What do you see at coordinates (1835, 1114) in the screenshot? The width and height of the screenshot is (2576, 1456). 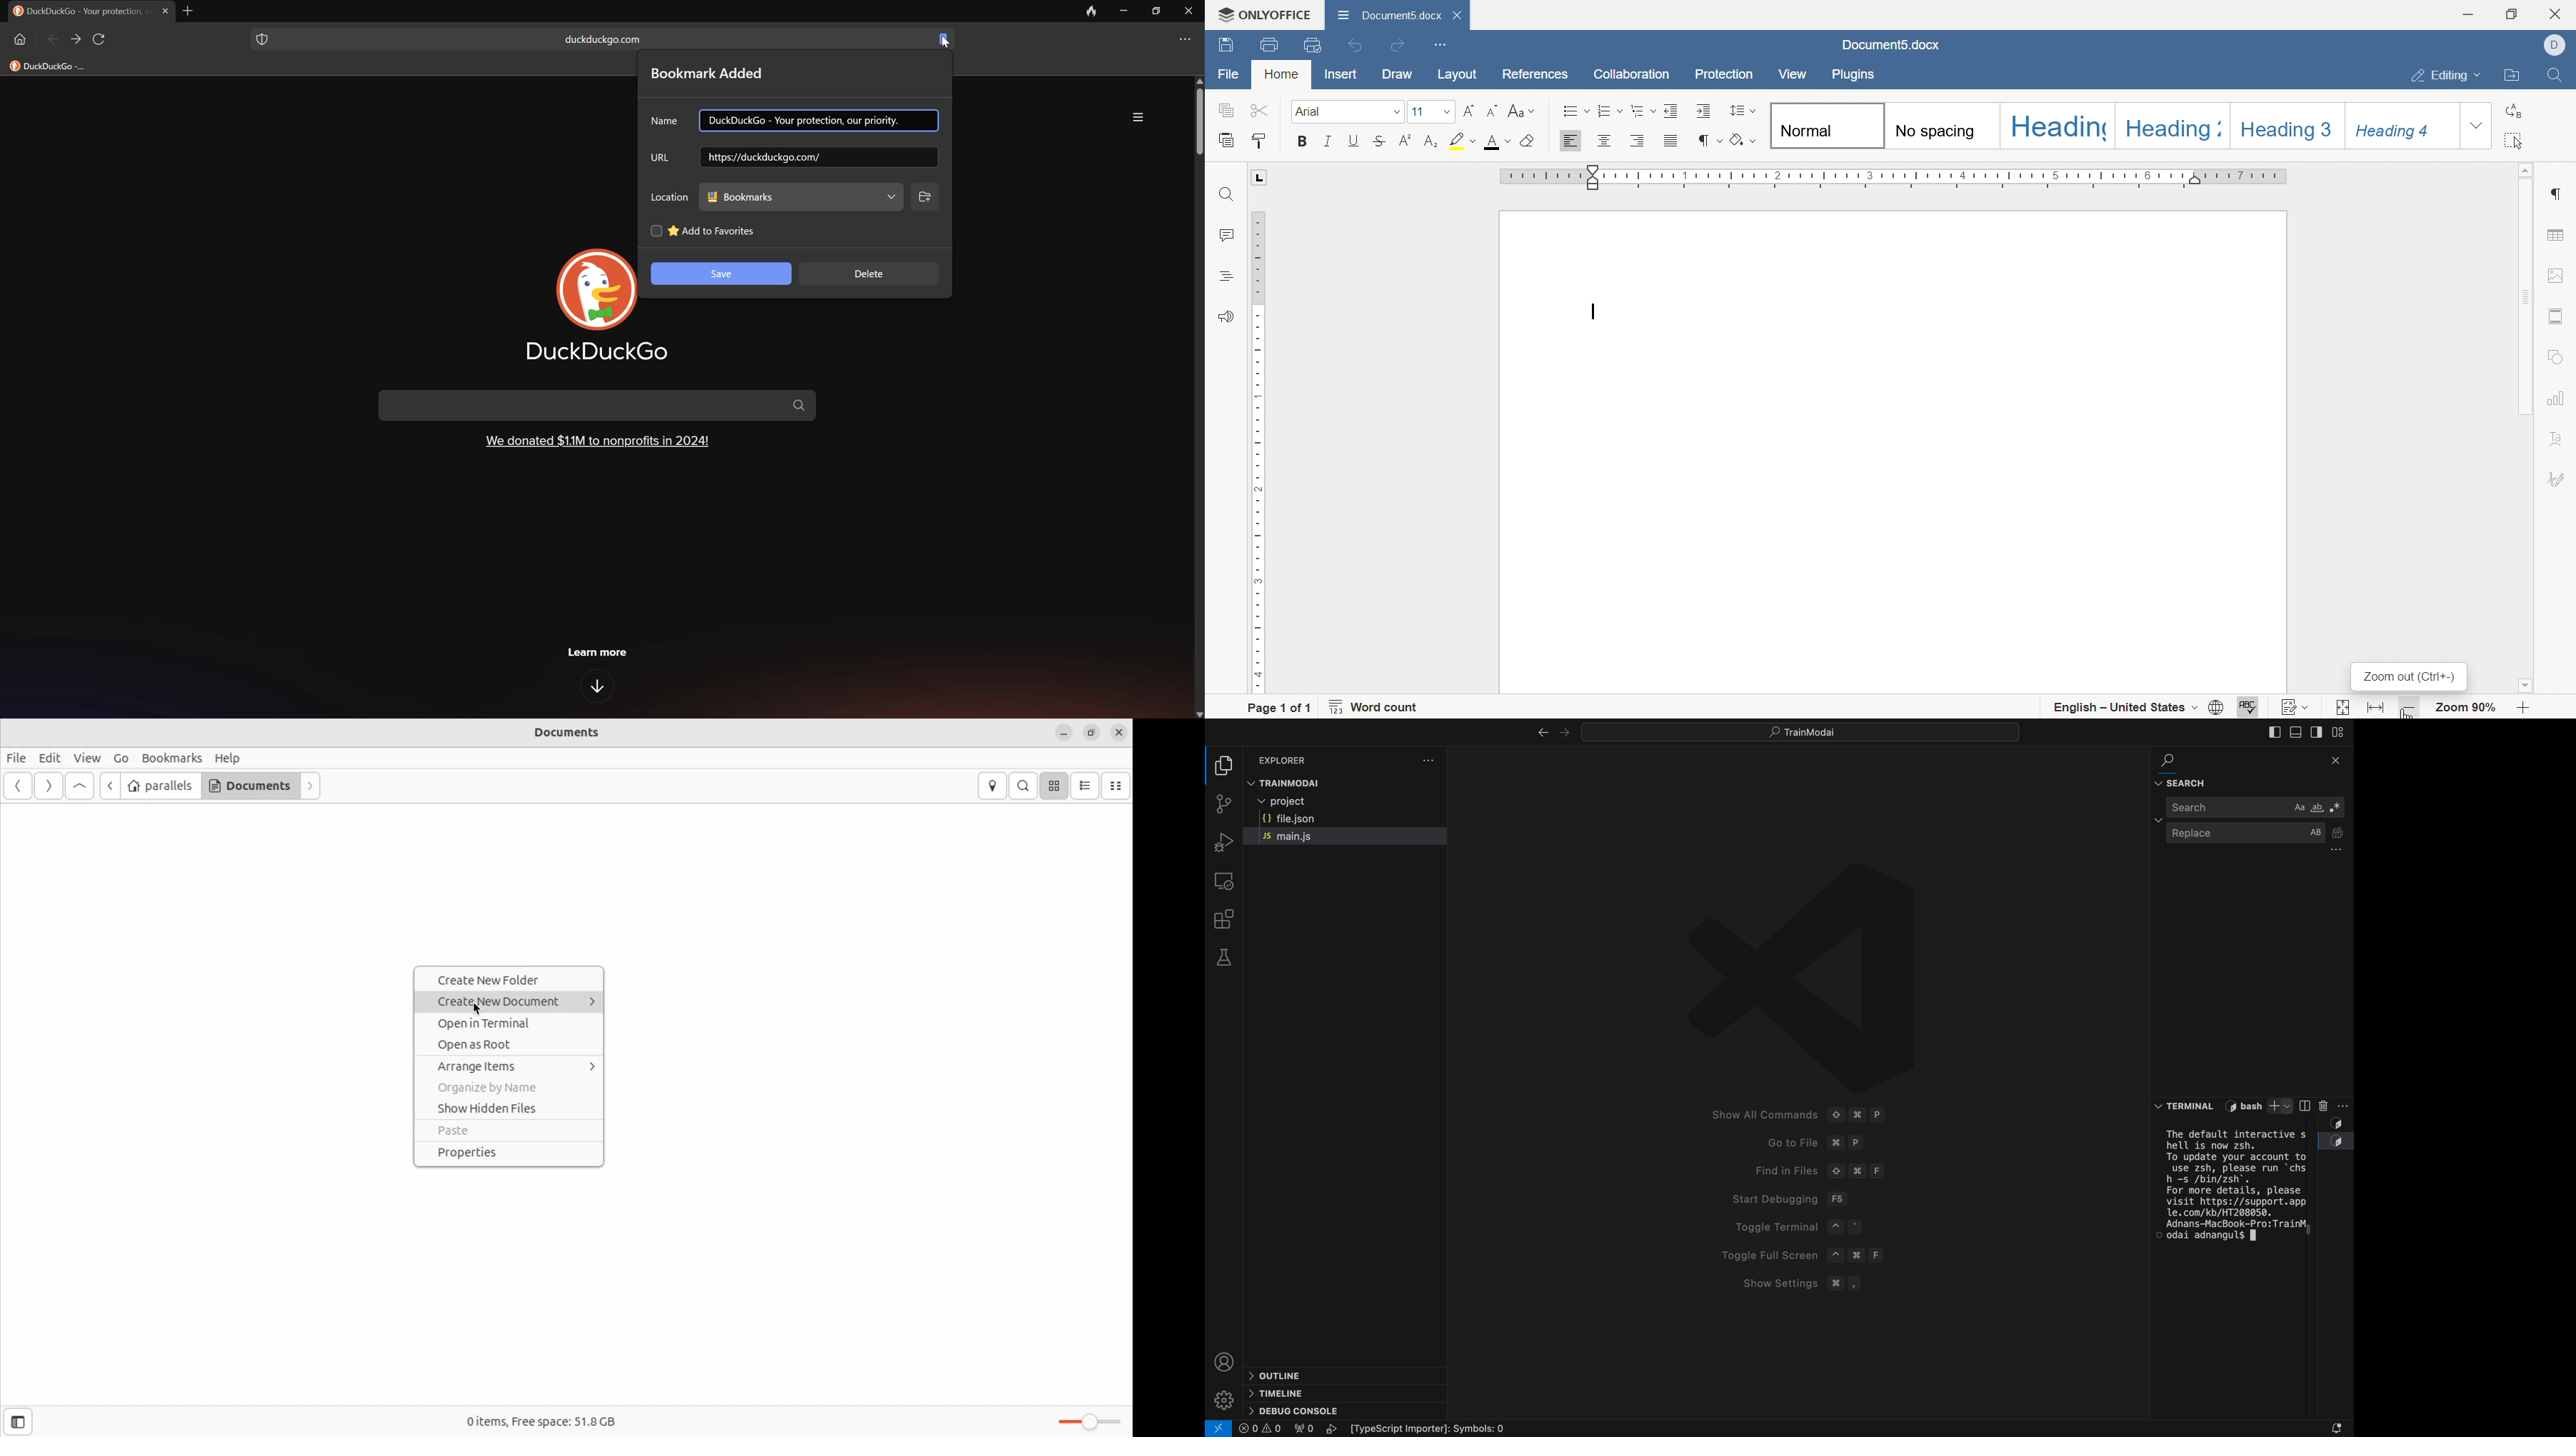 I see `Show All Commands © # P
Goto File ¥# P
Find in Files © 3% F
Start Debugging F56
Toggle Terminal ~ °
Toggle Full Screen ~ # F
Show Settings # ,` at bounding box center [1835, 1114].